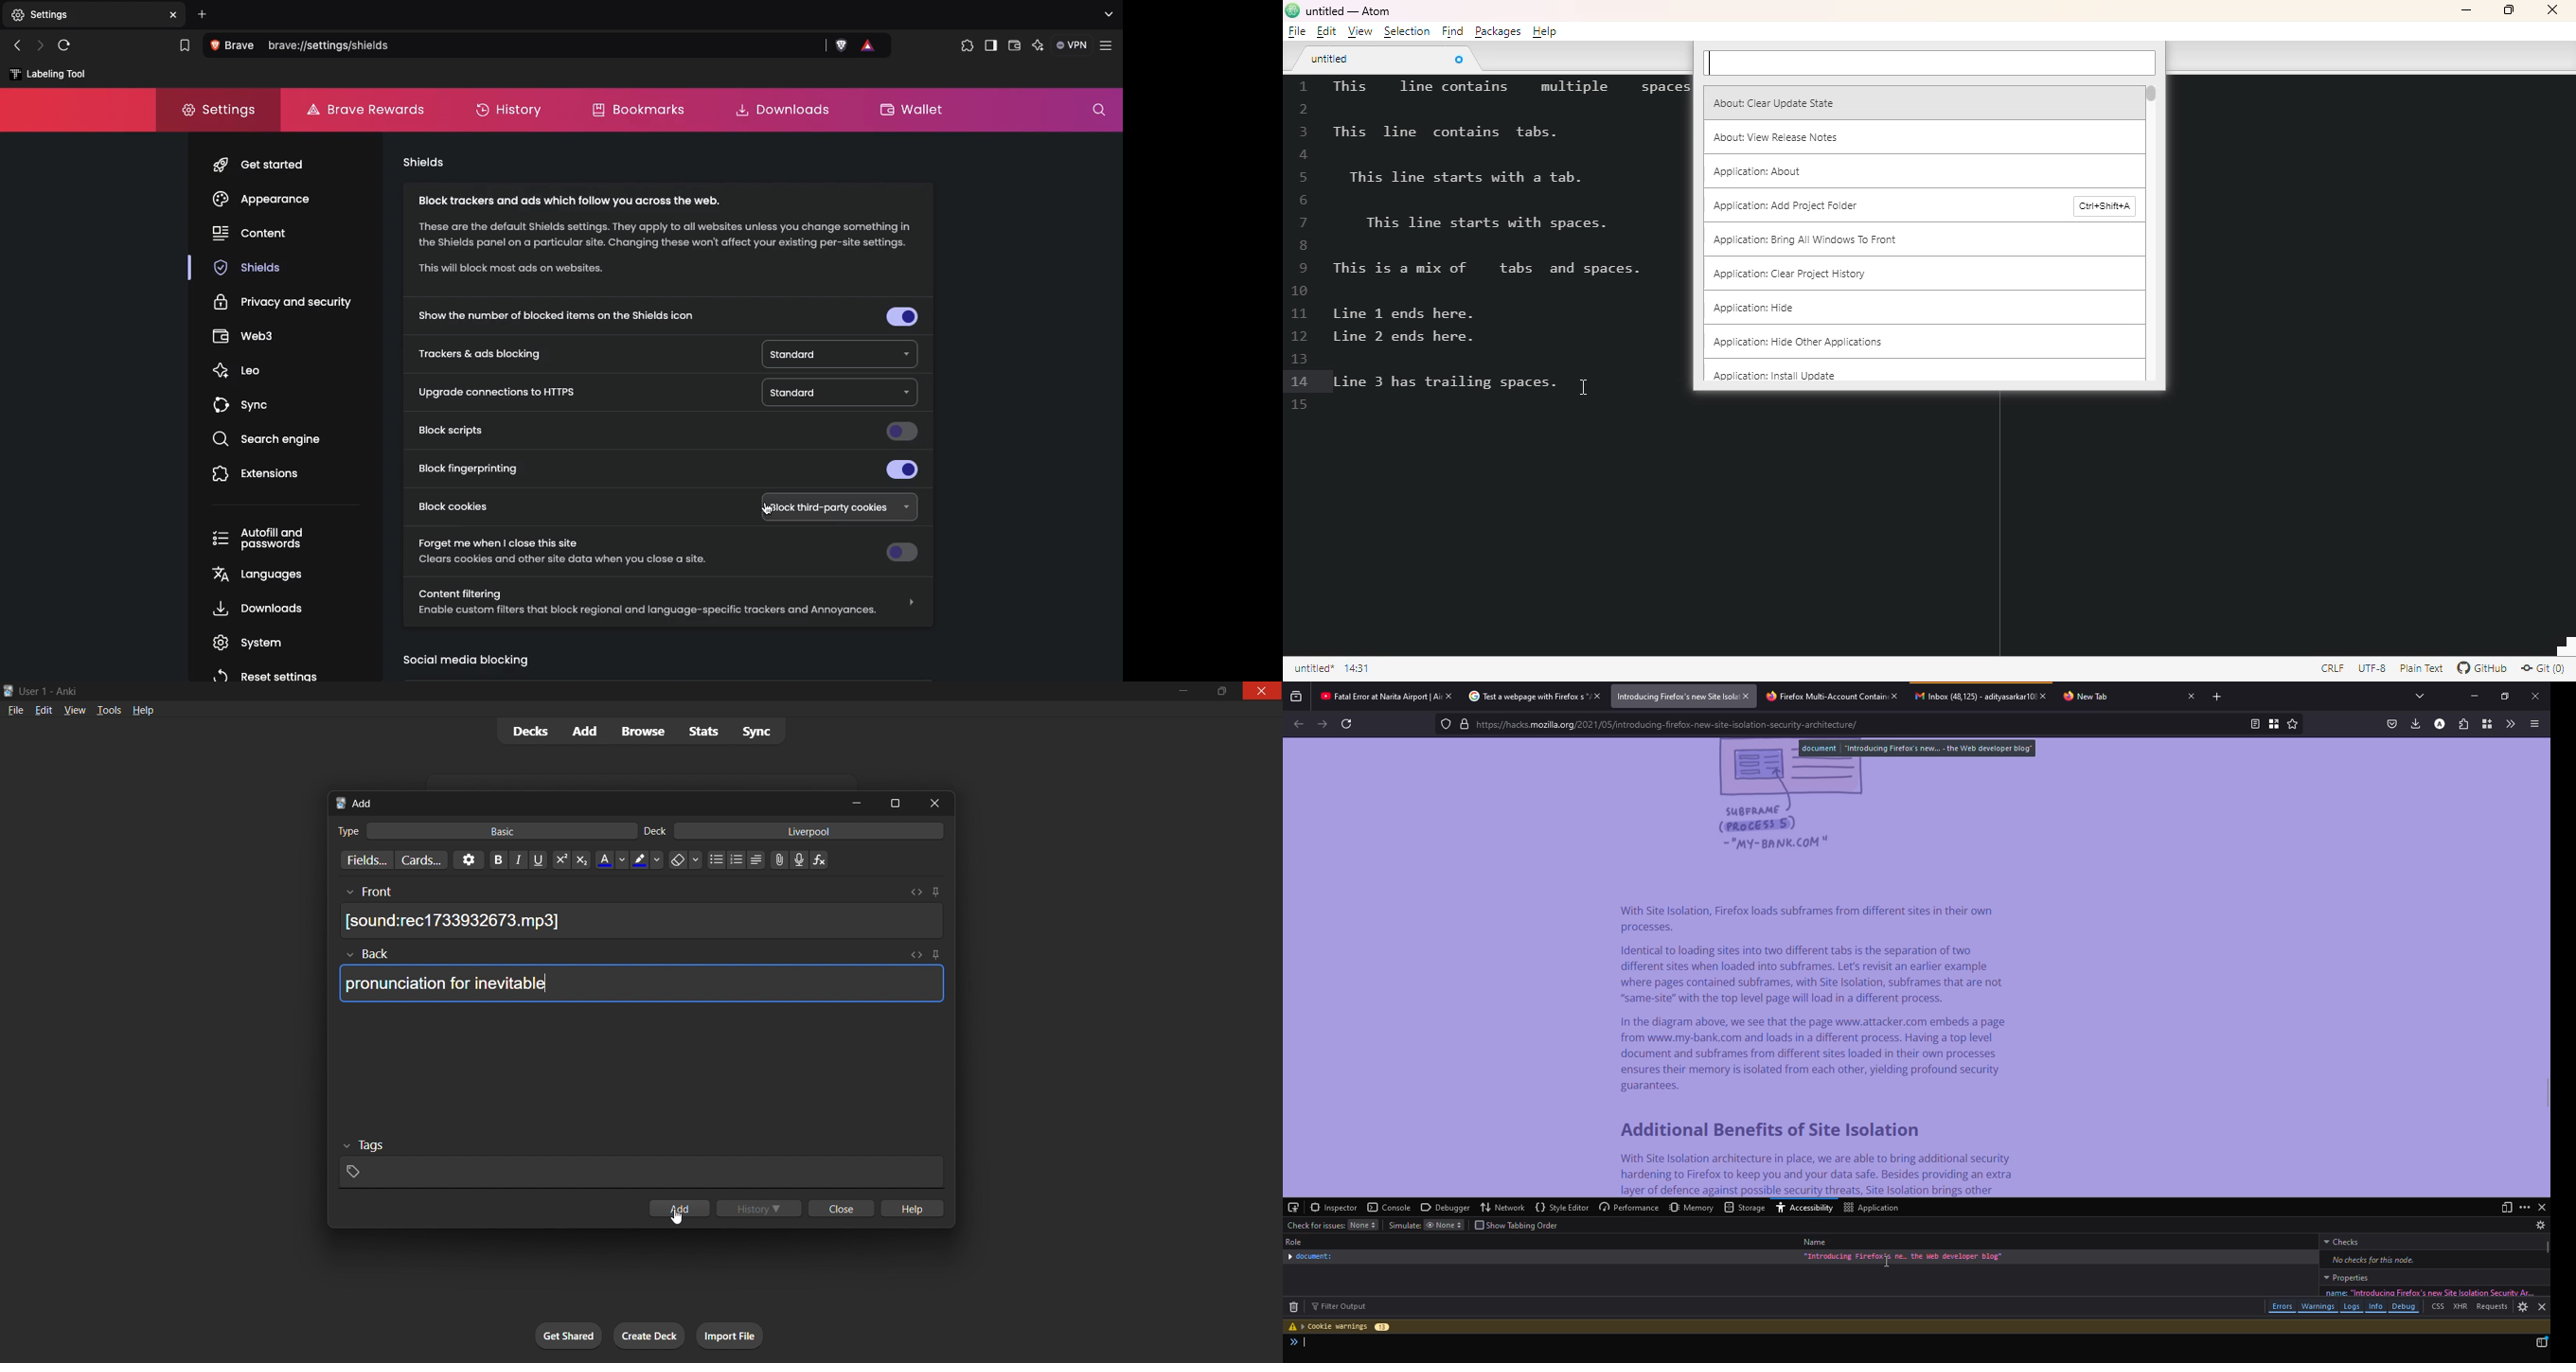  I want to click on network, so click(1502, 1206).